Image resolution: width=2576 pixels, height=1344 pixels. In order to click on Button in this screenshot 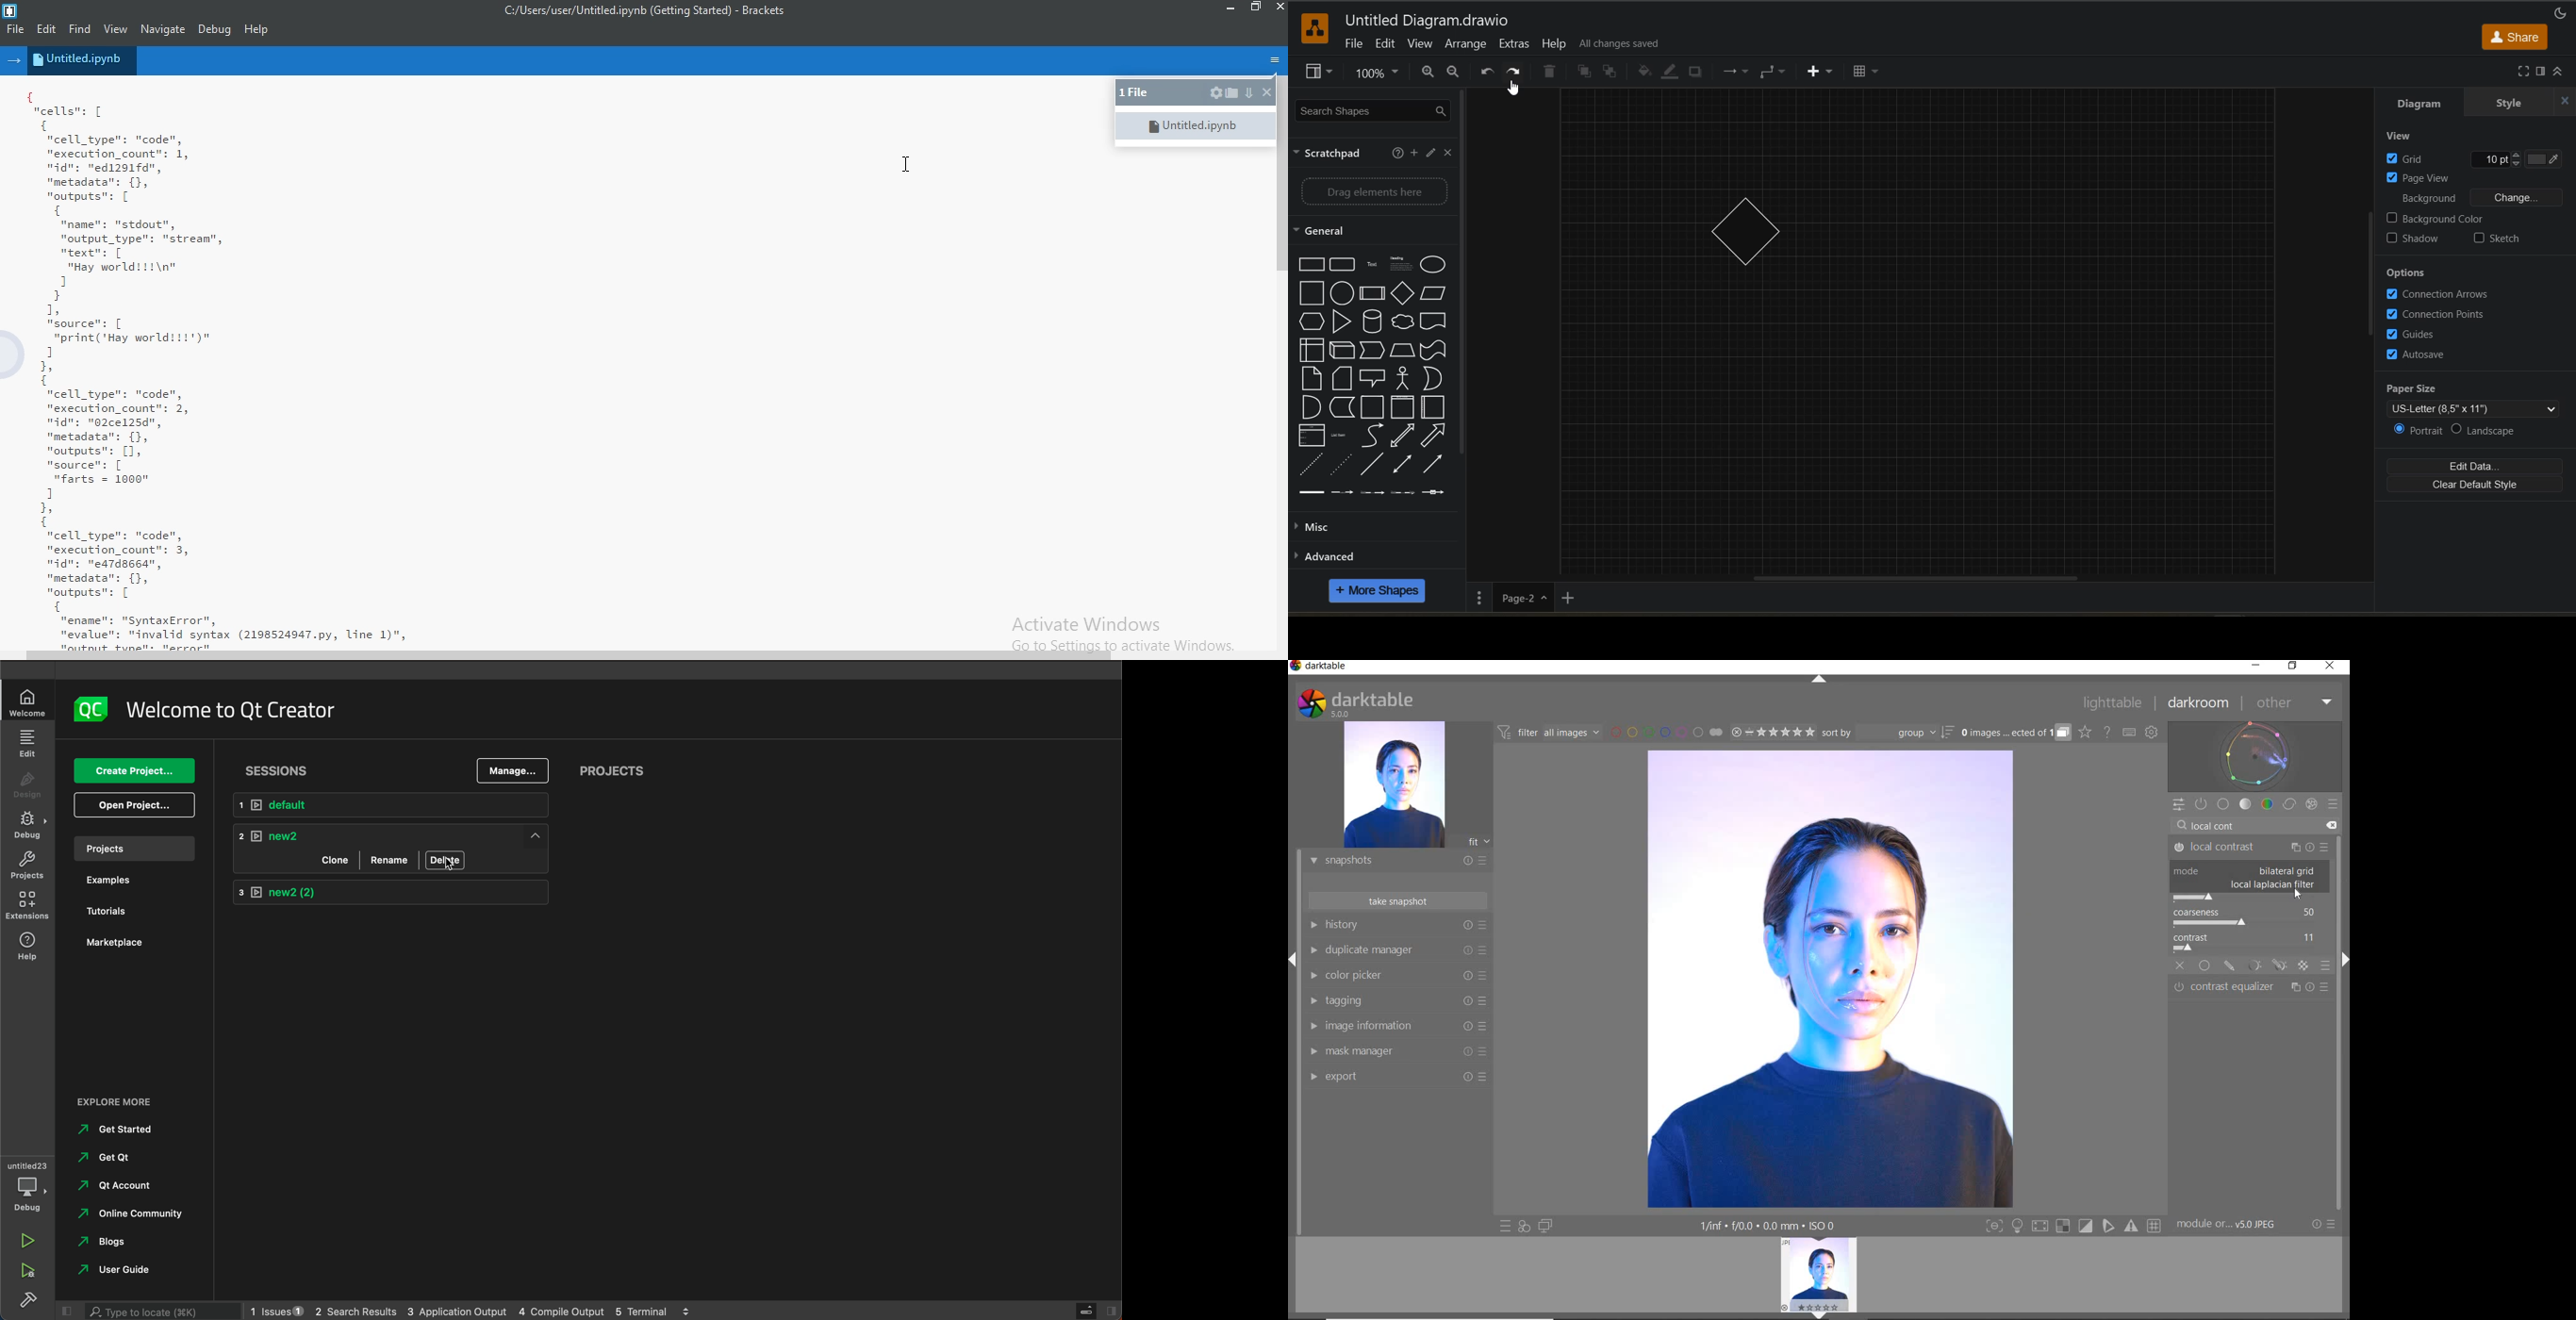, I will do `click(2133, 1226)`.